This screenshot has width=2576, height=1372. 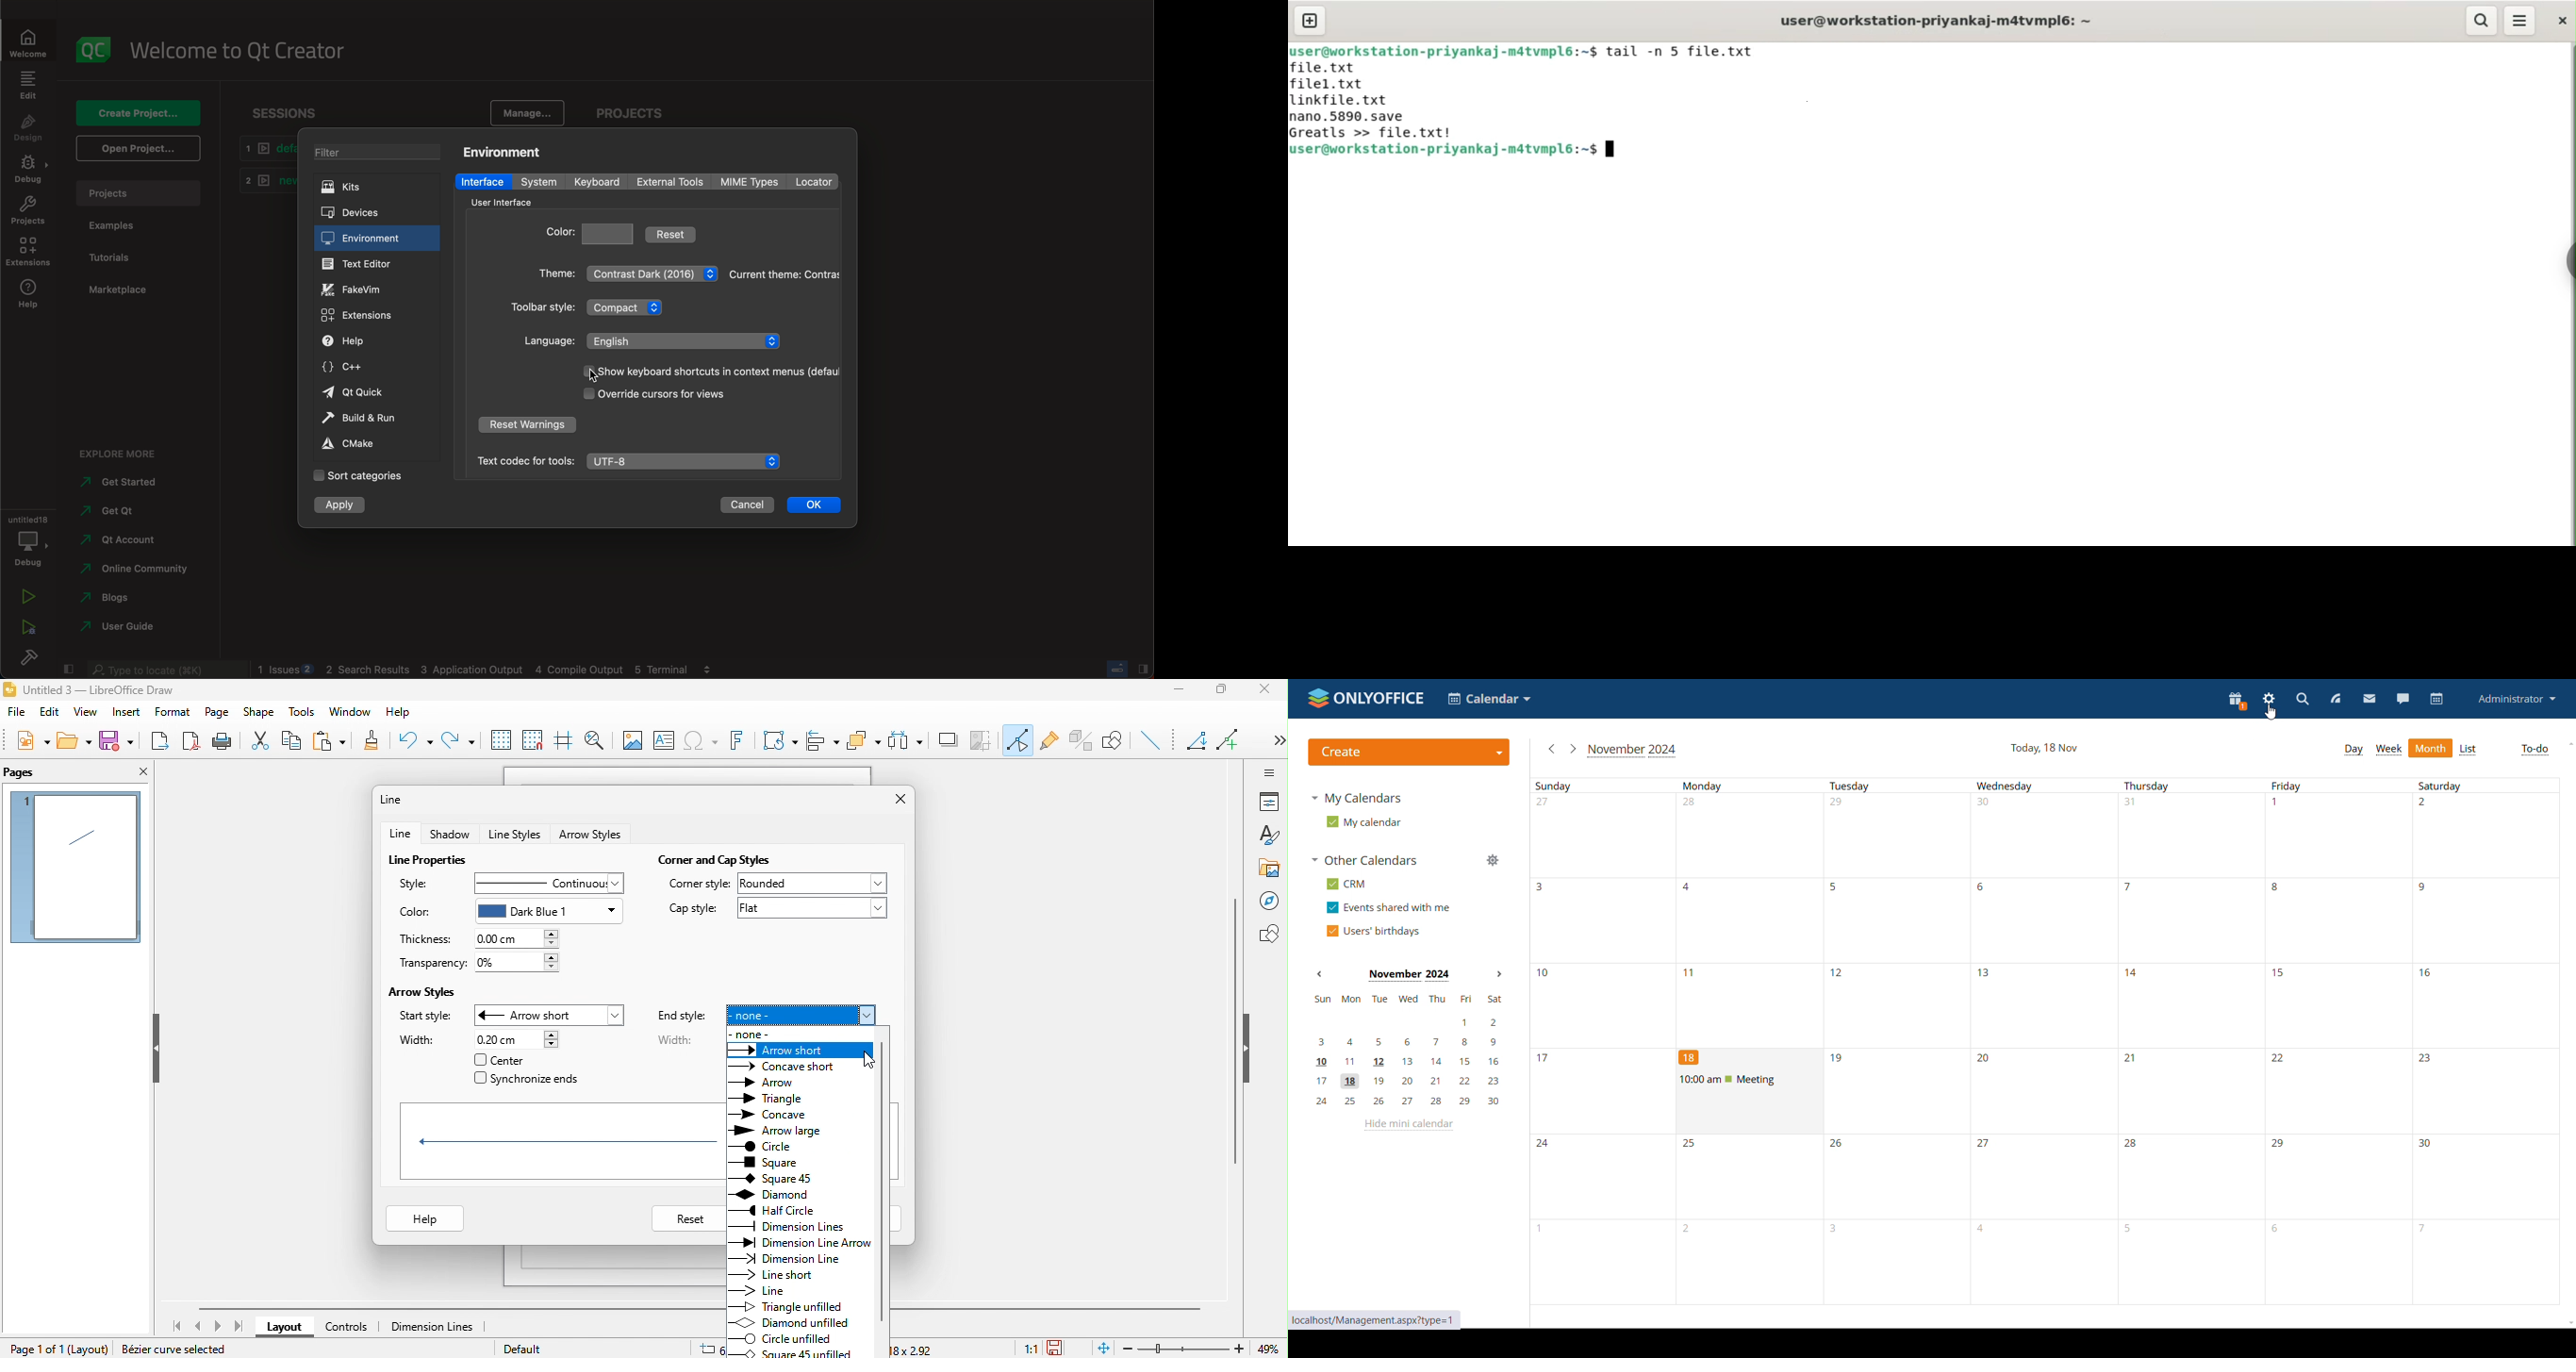 I want to click on wednesday, so click(x=2045, y=1041).